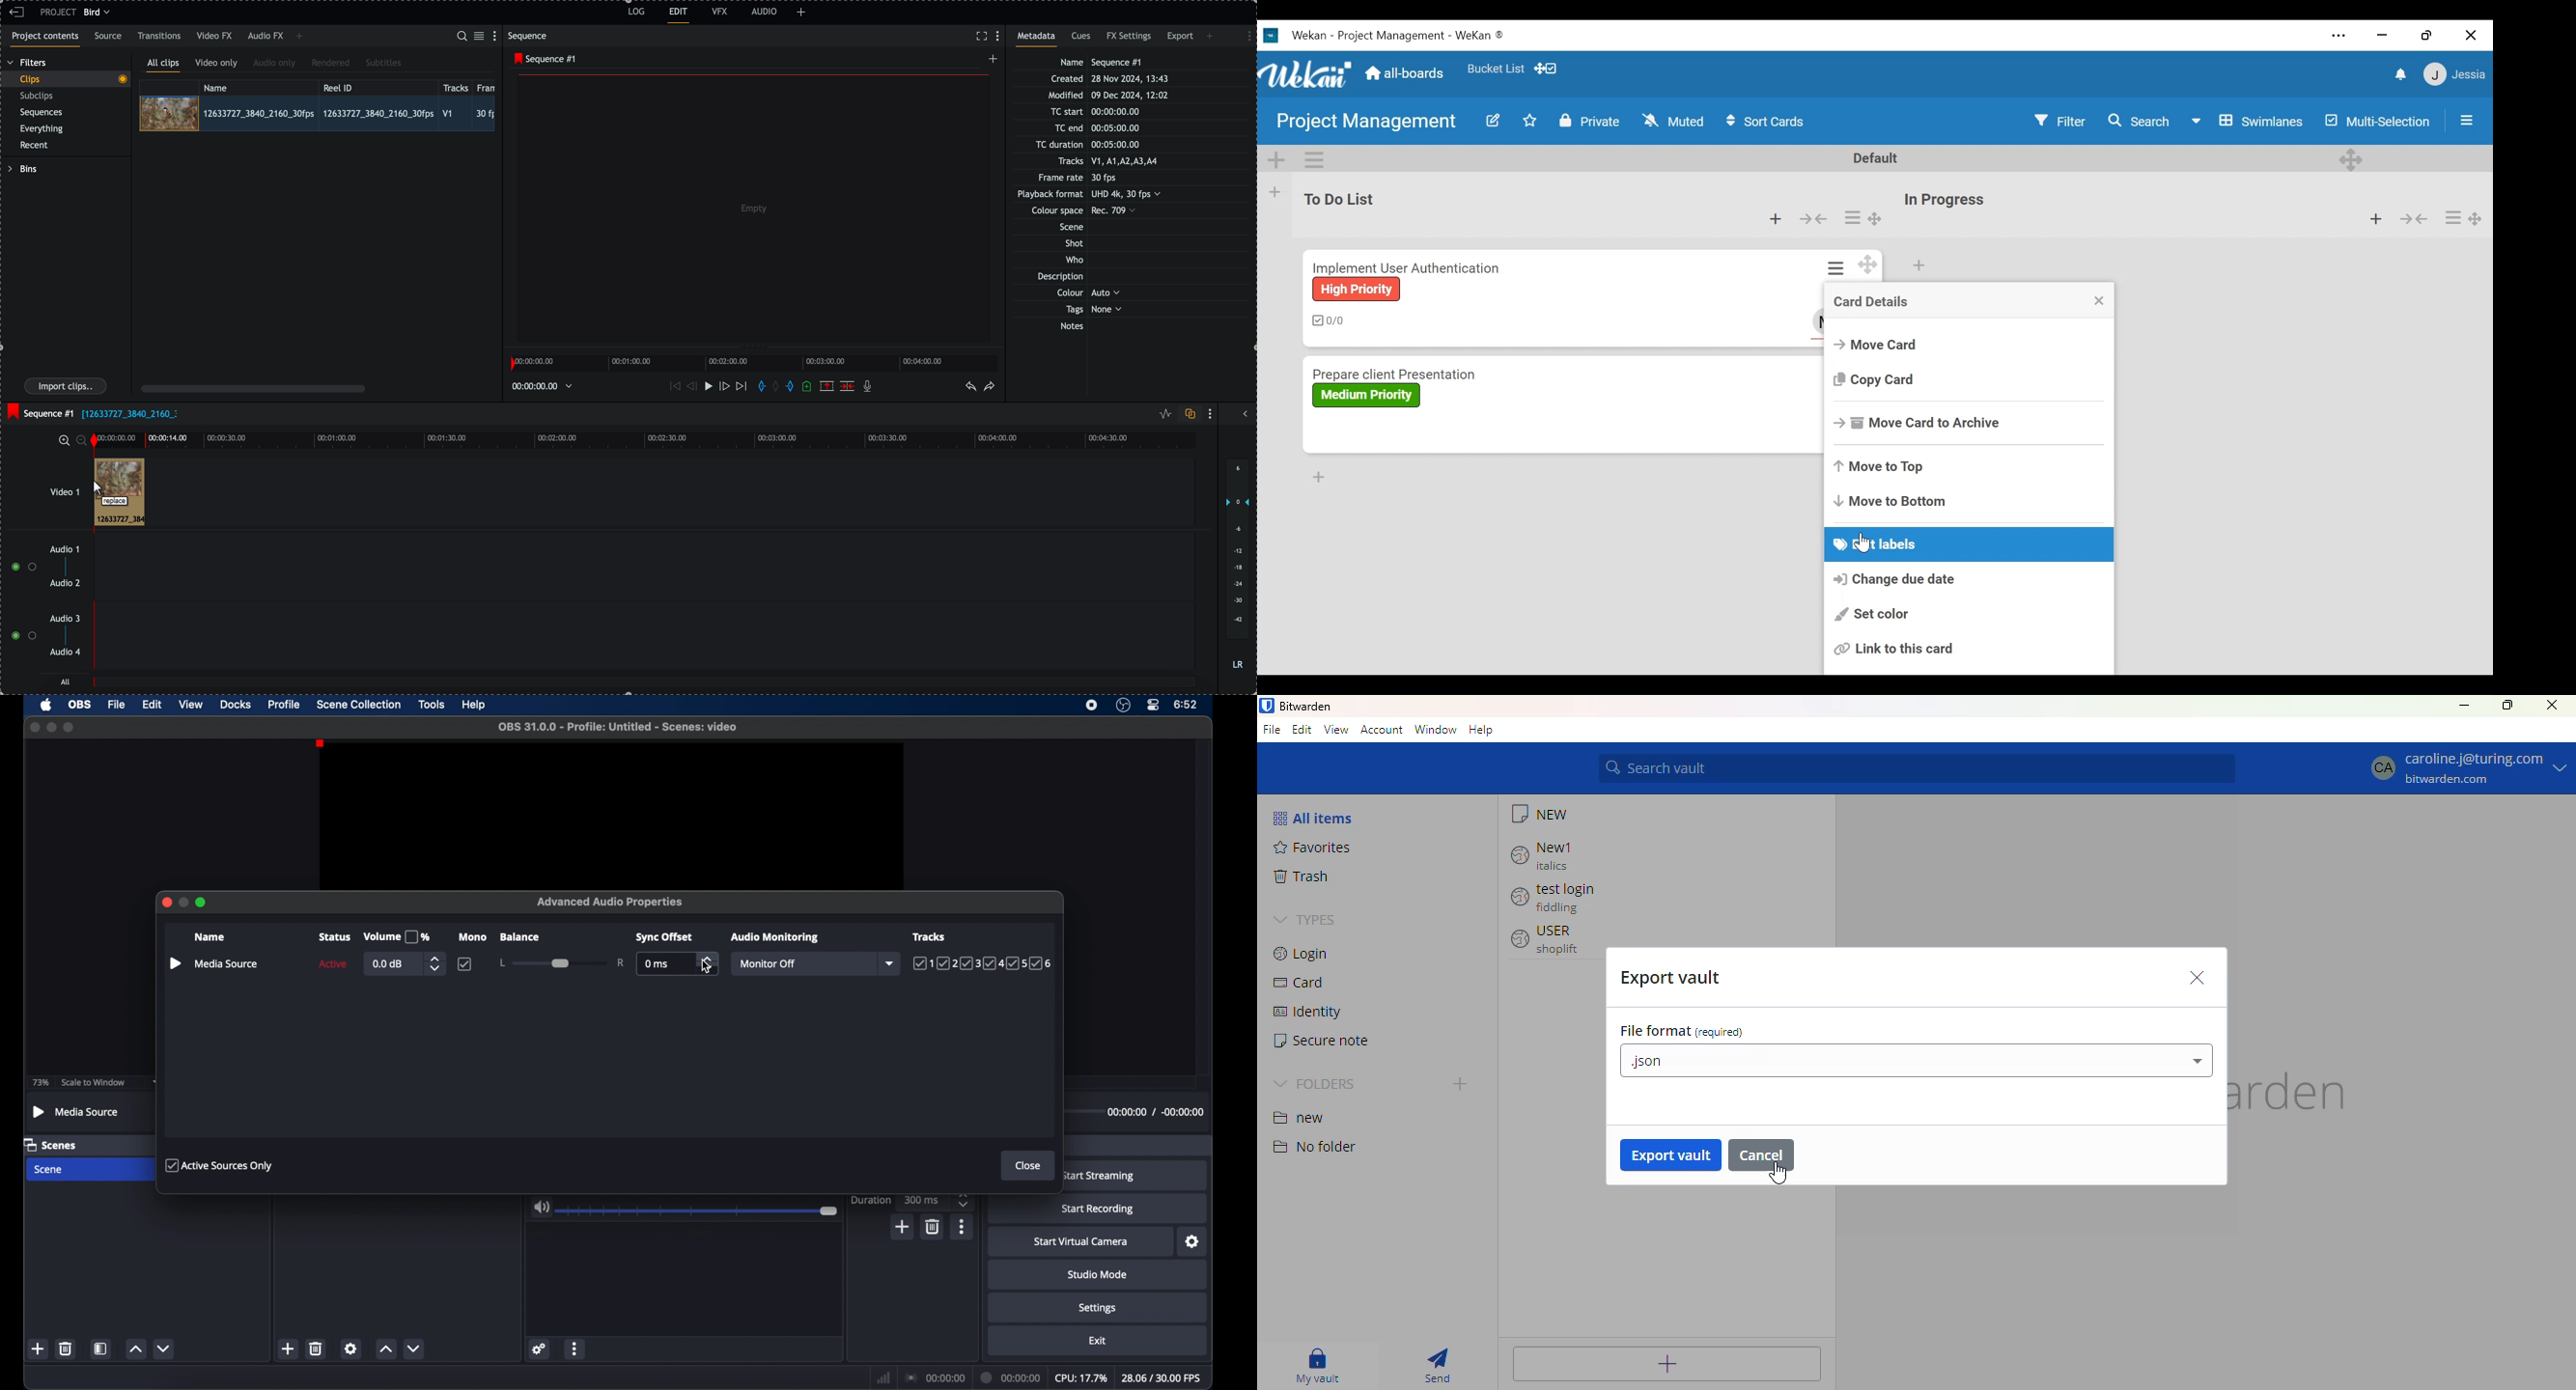 Image resolution: width=2576 pixels, height=1400 pixels. Describe the element at coordinates (1966, 344) in the screenshot. I see `Move Card` at that location.